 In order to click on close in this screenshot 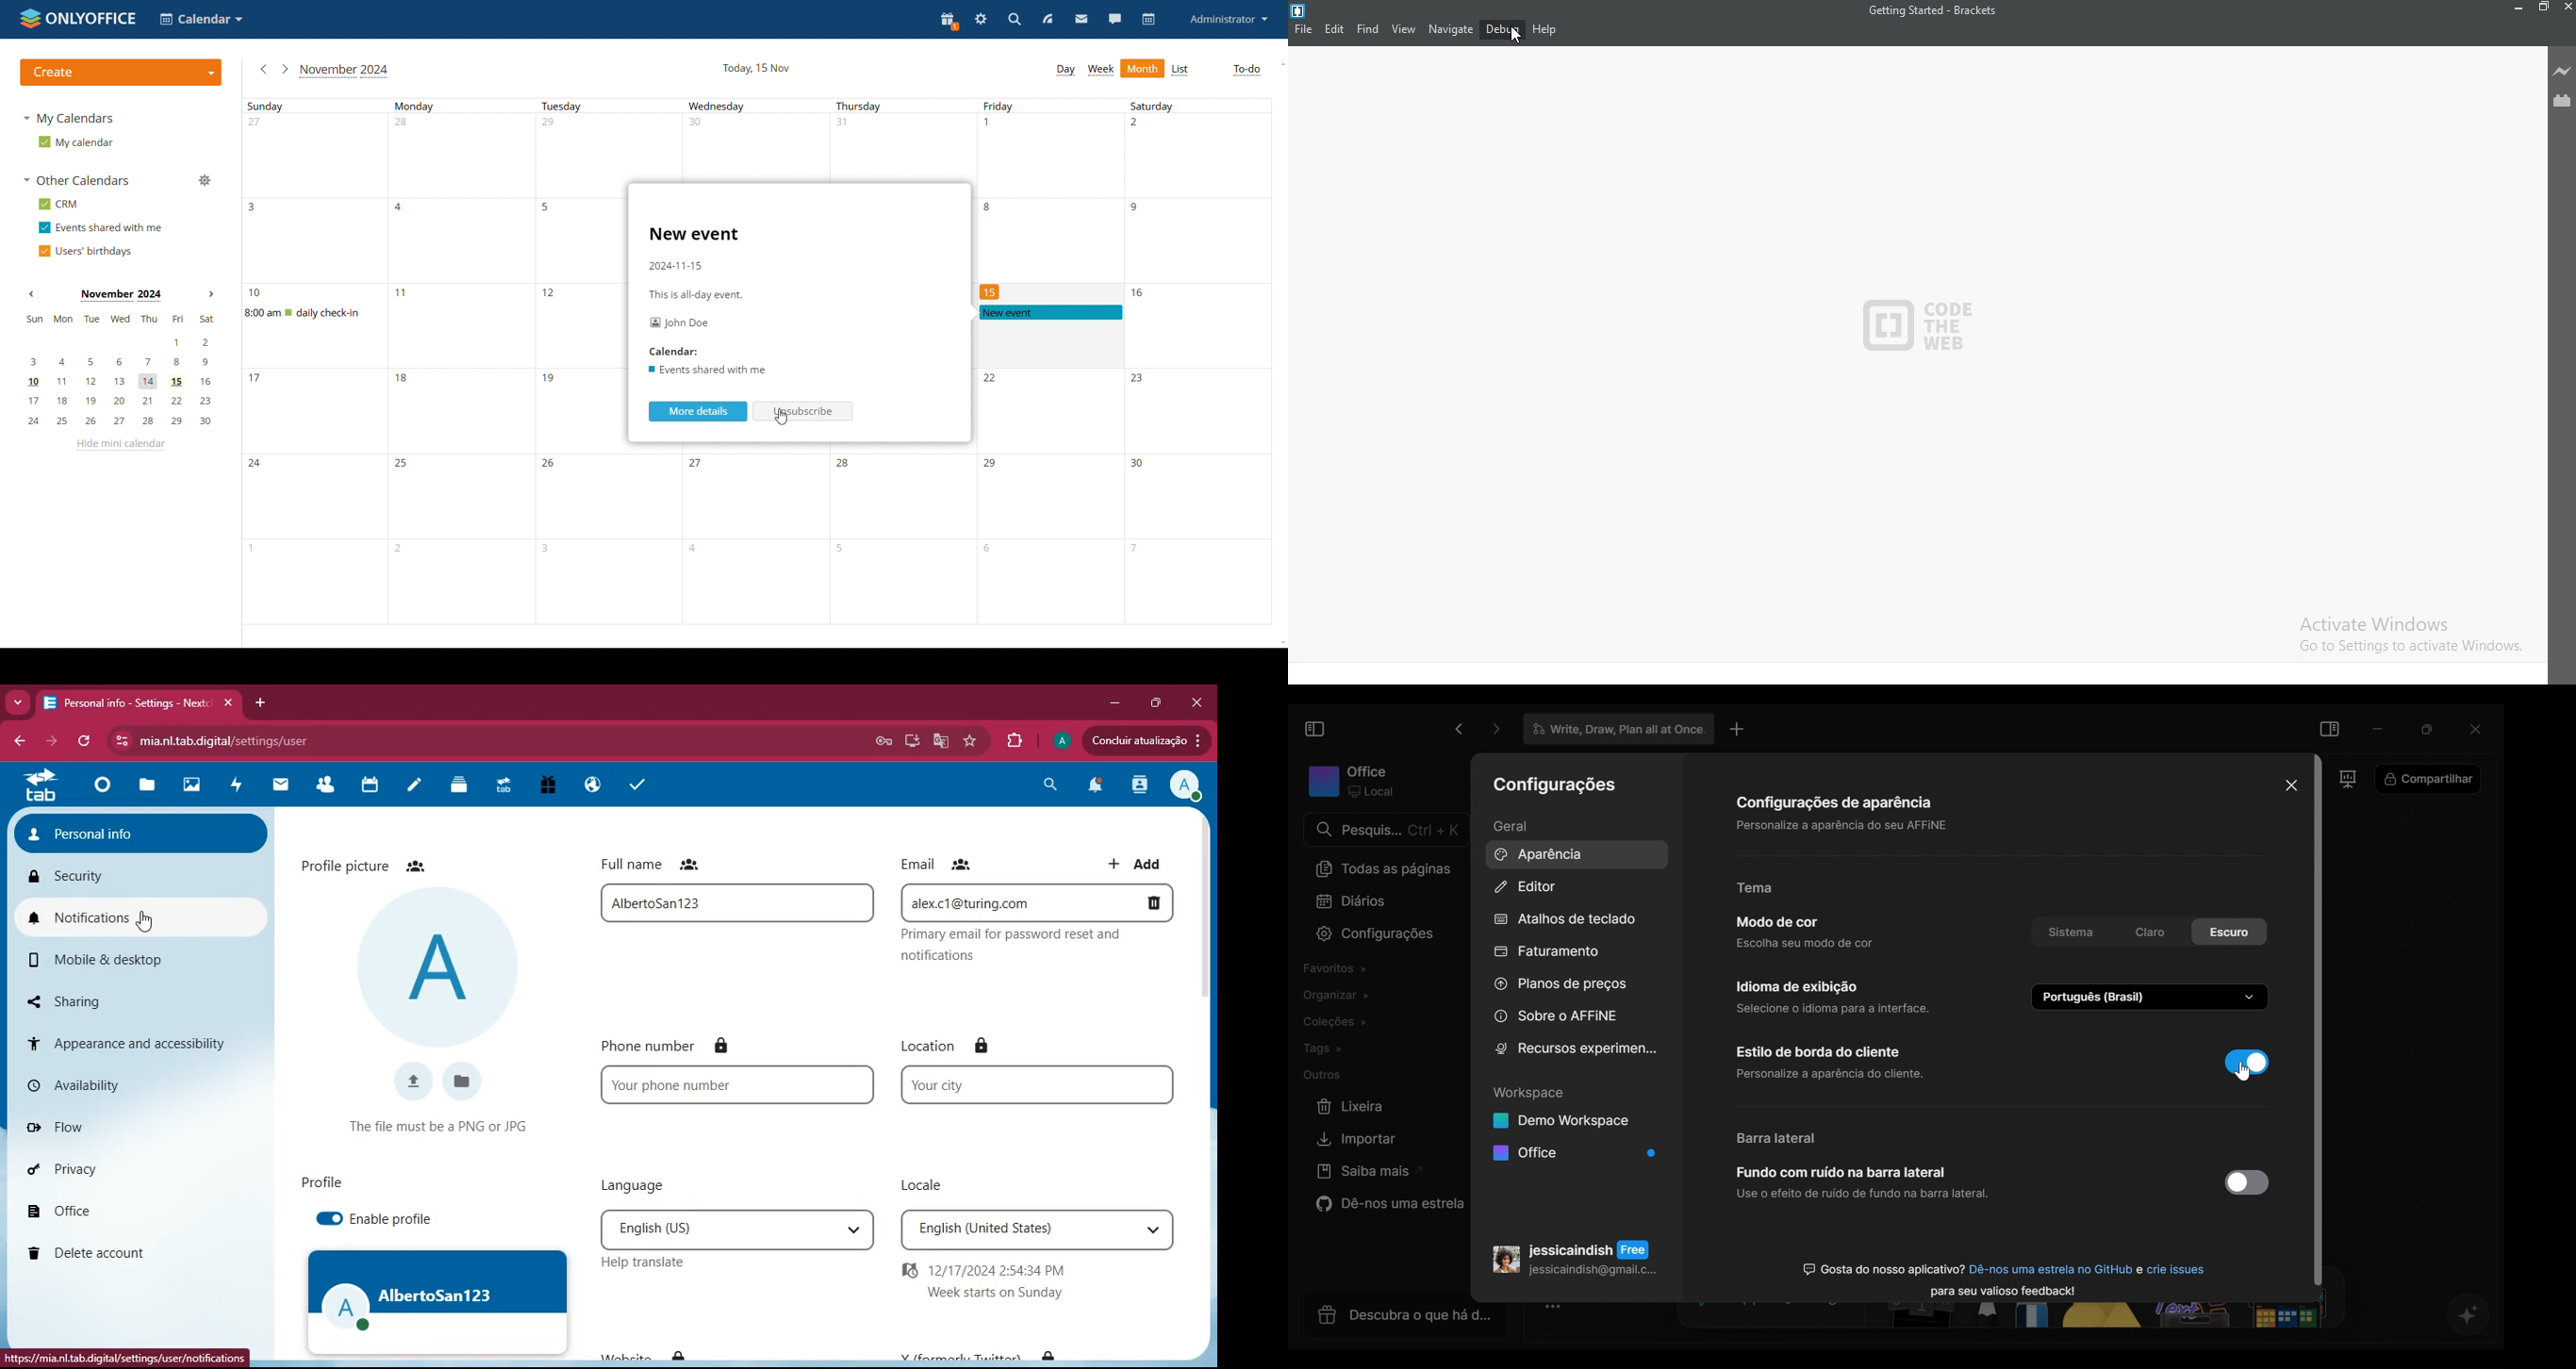, I will do `click(1200, 701)`.